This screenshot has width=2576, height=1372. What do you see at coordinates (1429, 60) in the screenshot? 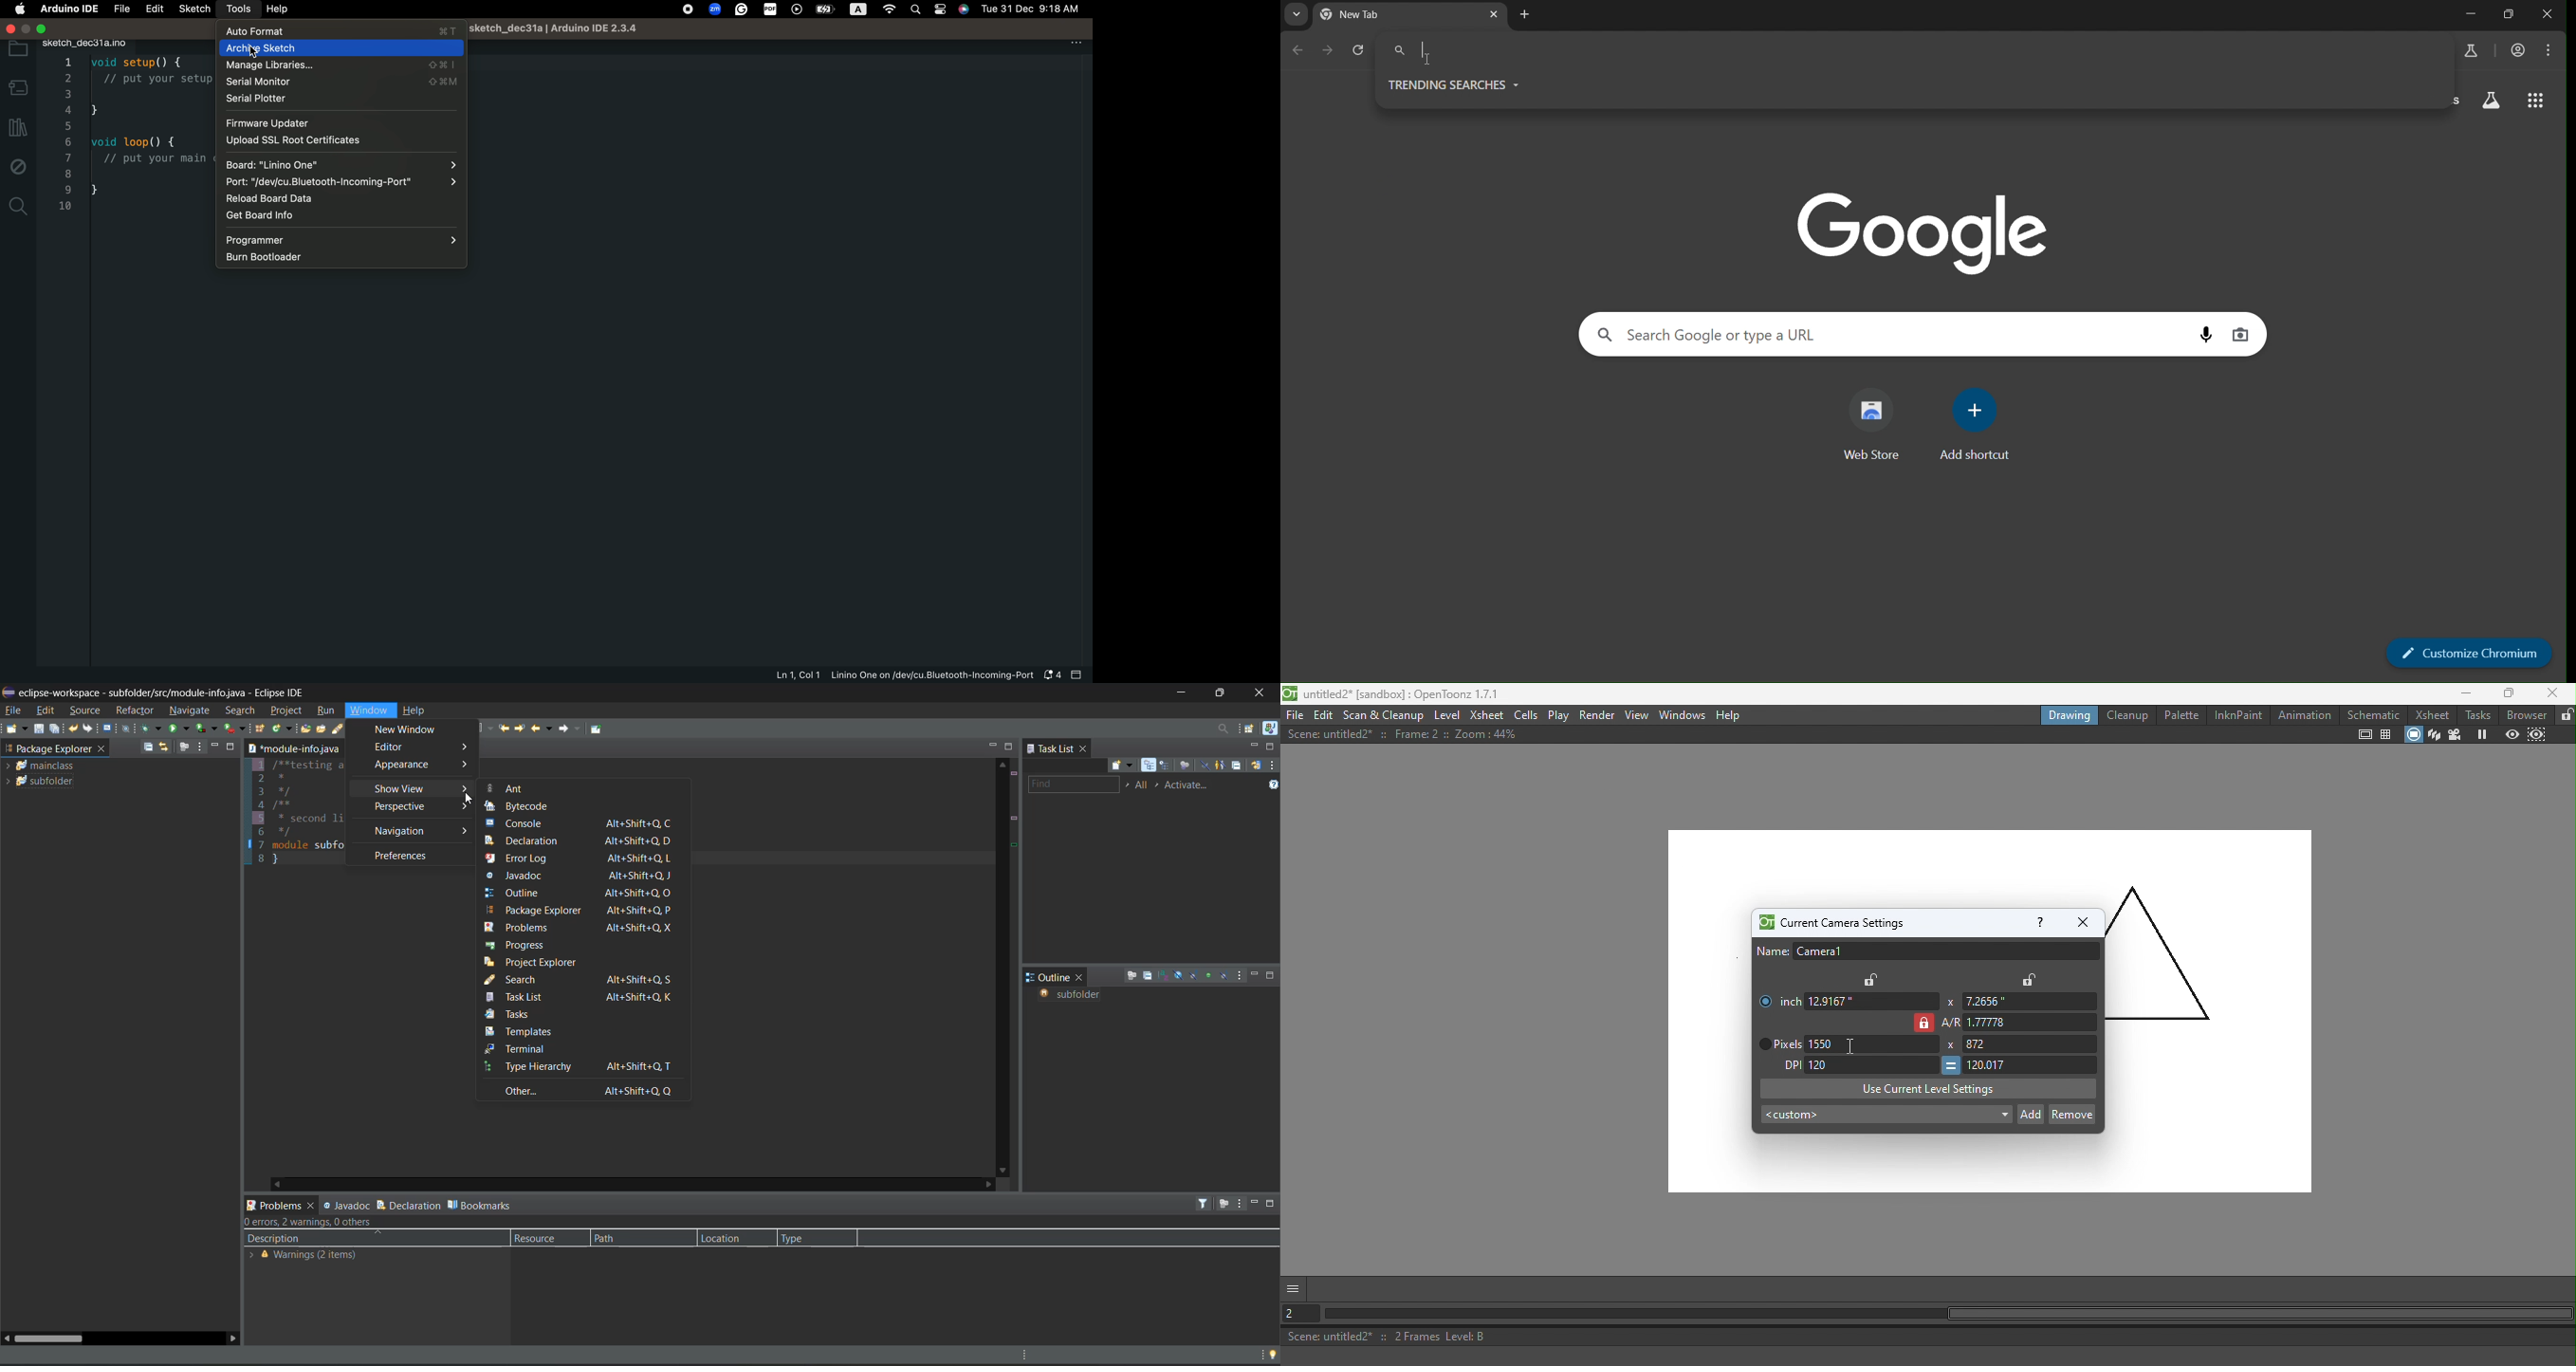
I see `cursor` at bounding box center [1429, 60].